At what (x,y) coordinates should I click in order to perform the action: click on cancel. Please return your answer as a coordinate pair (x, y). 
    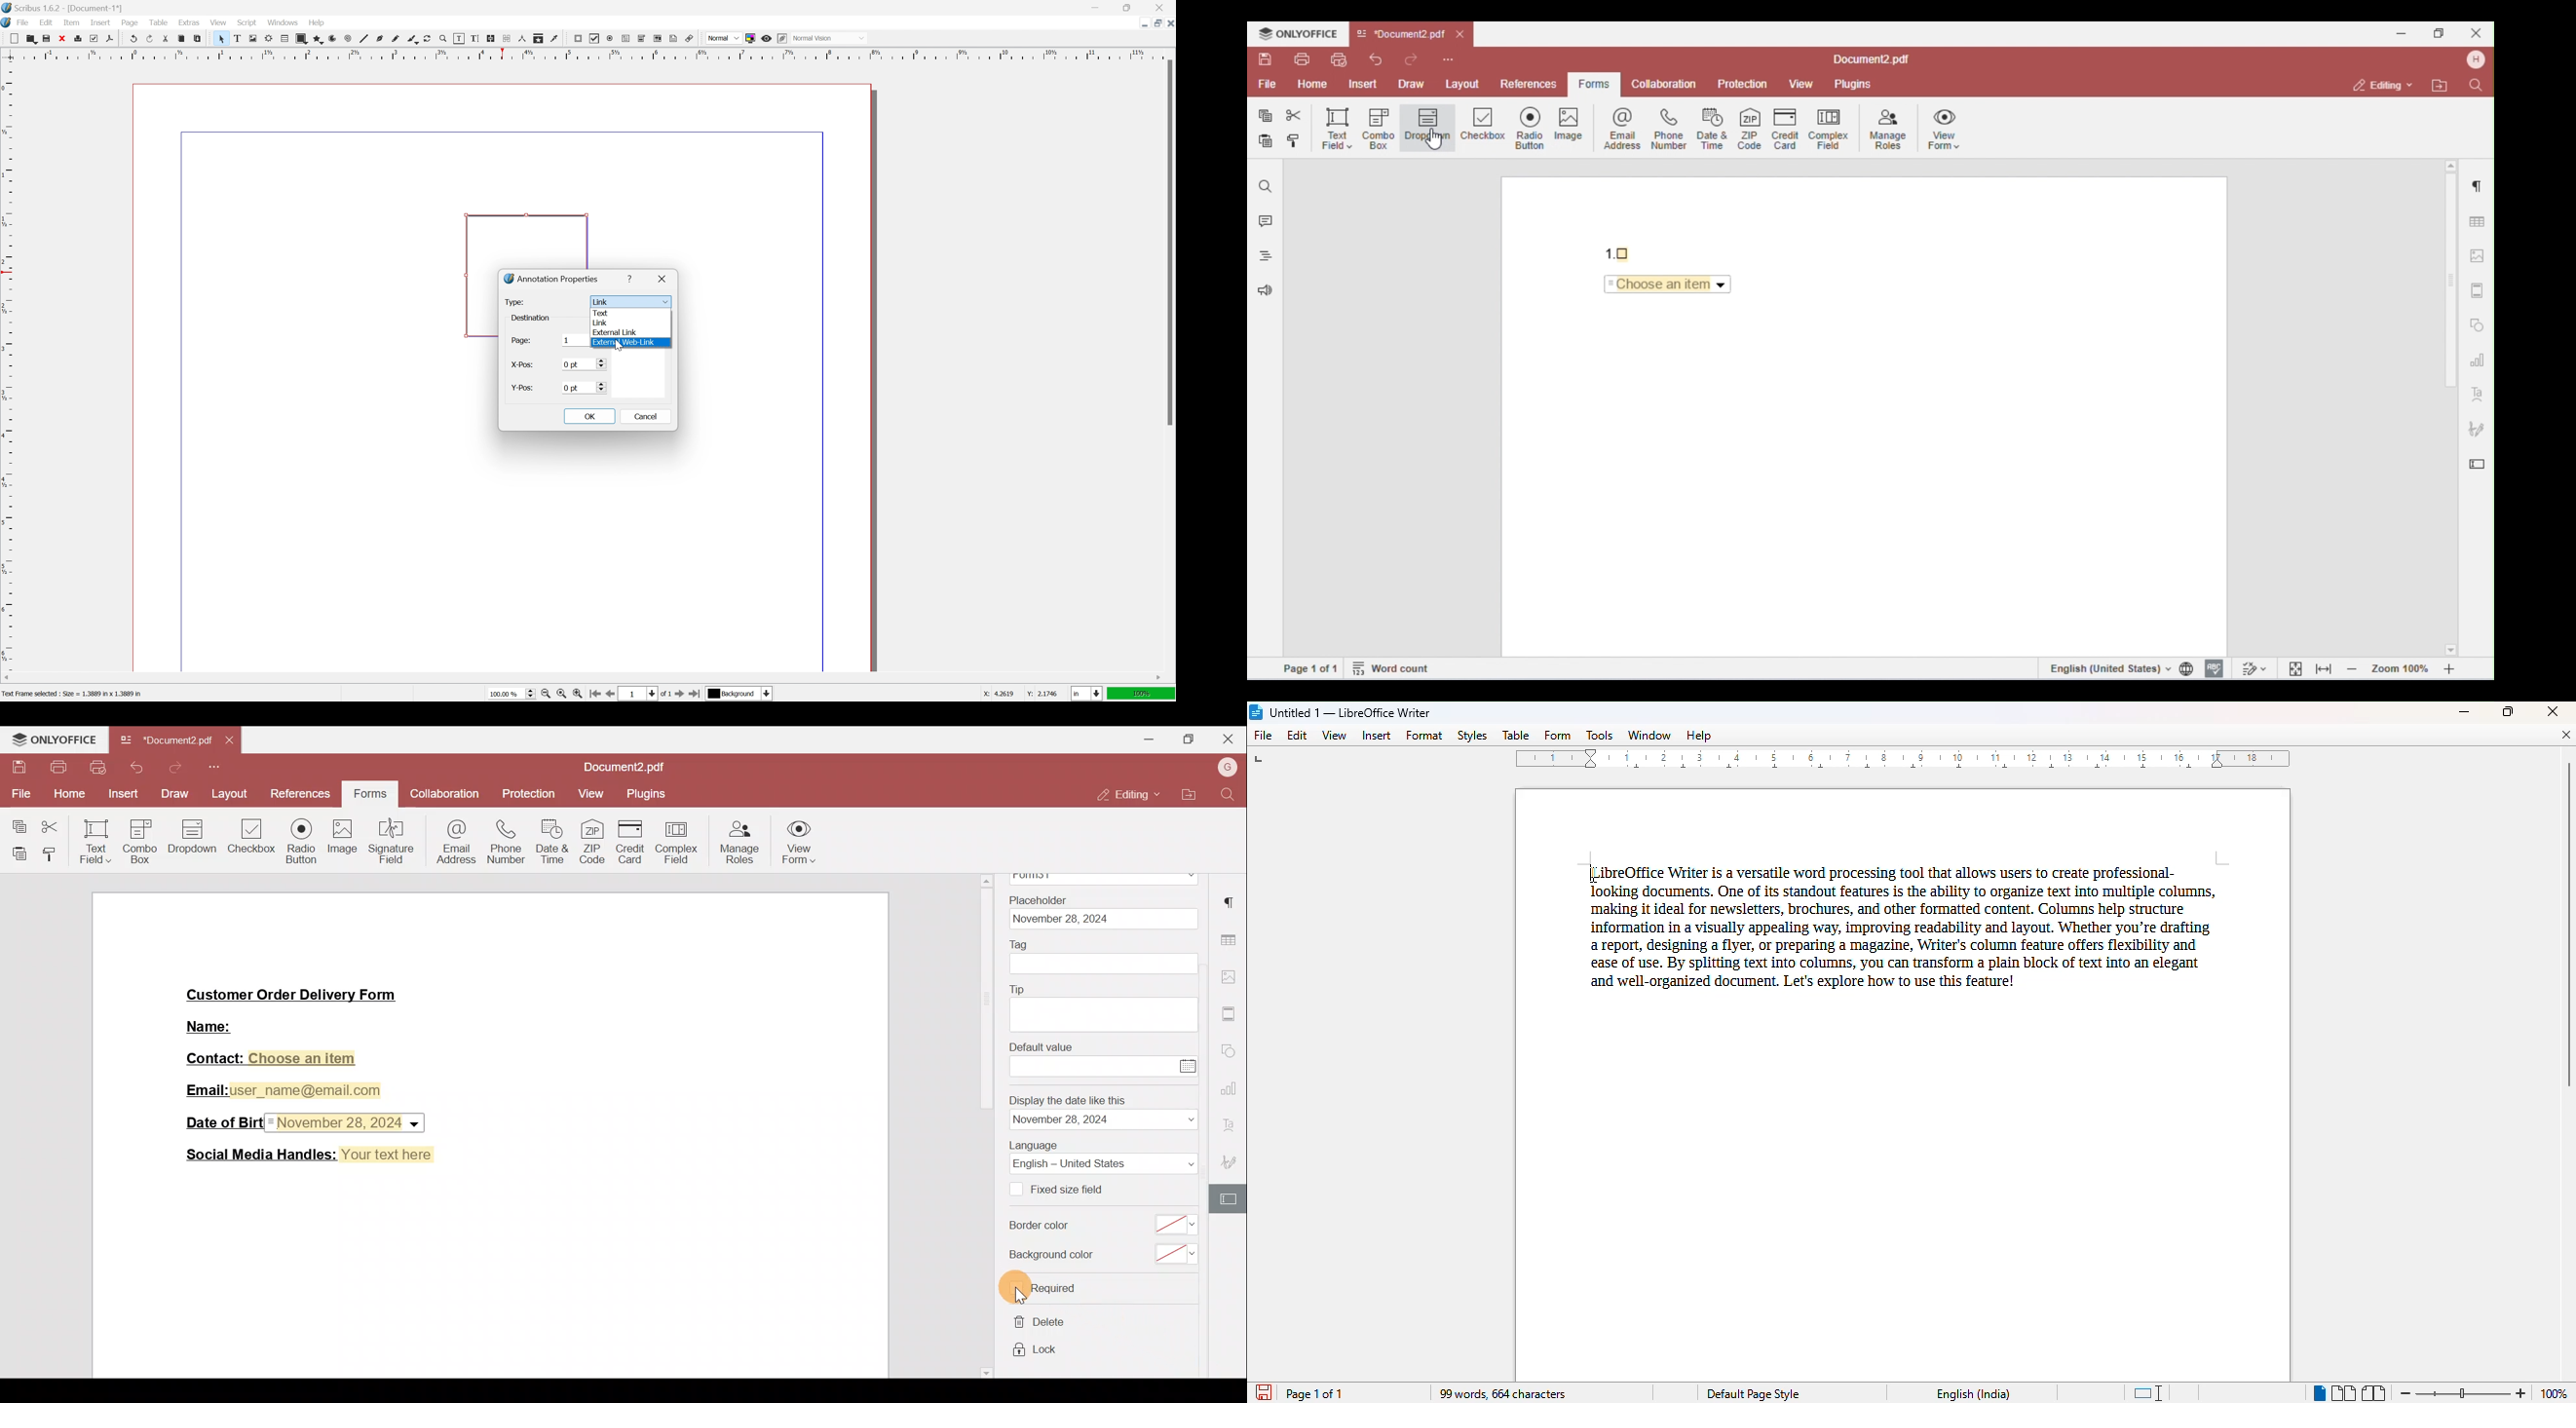
    Looking at the image, I should click on (644, 416).